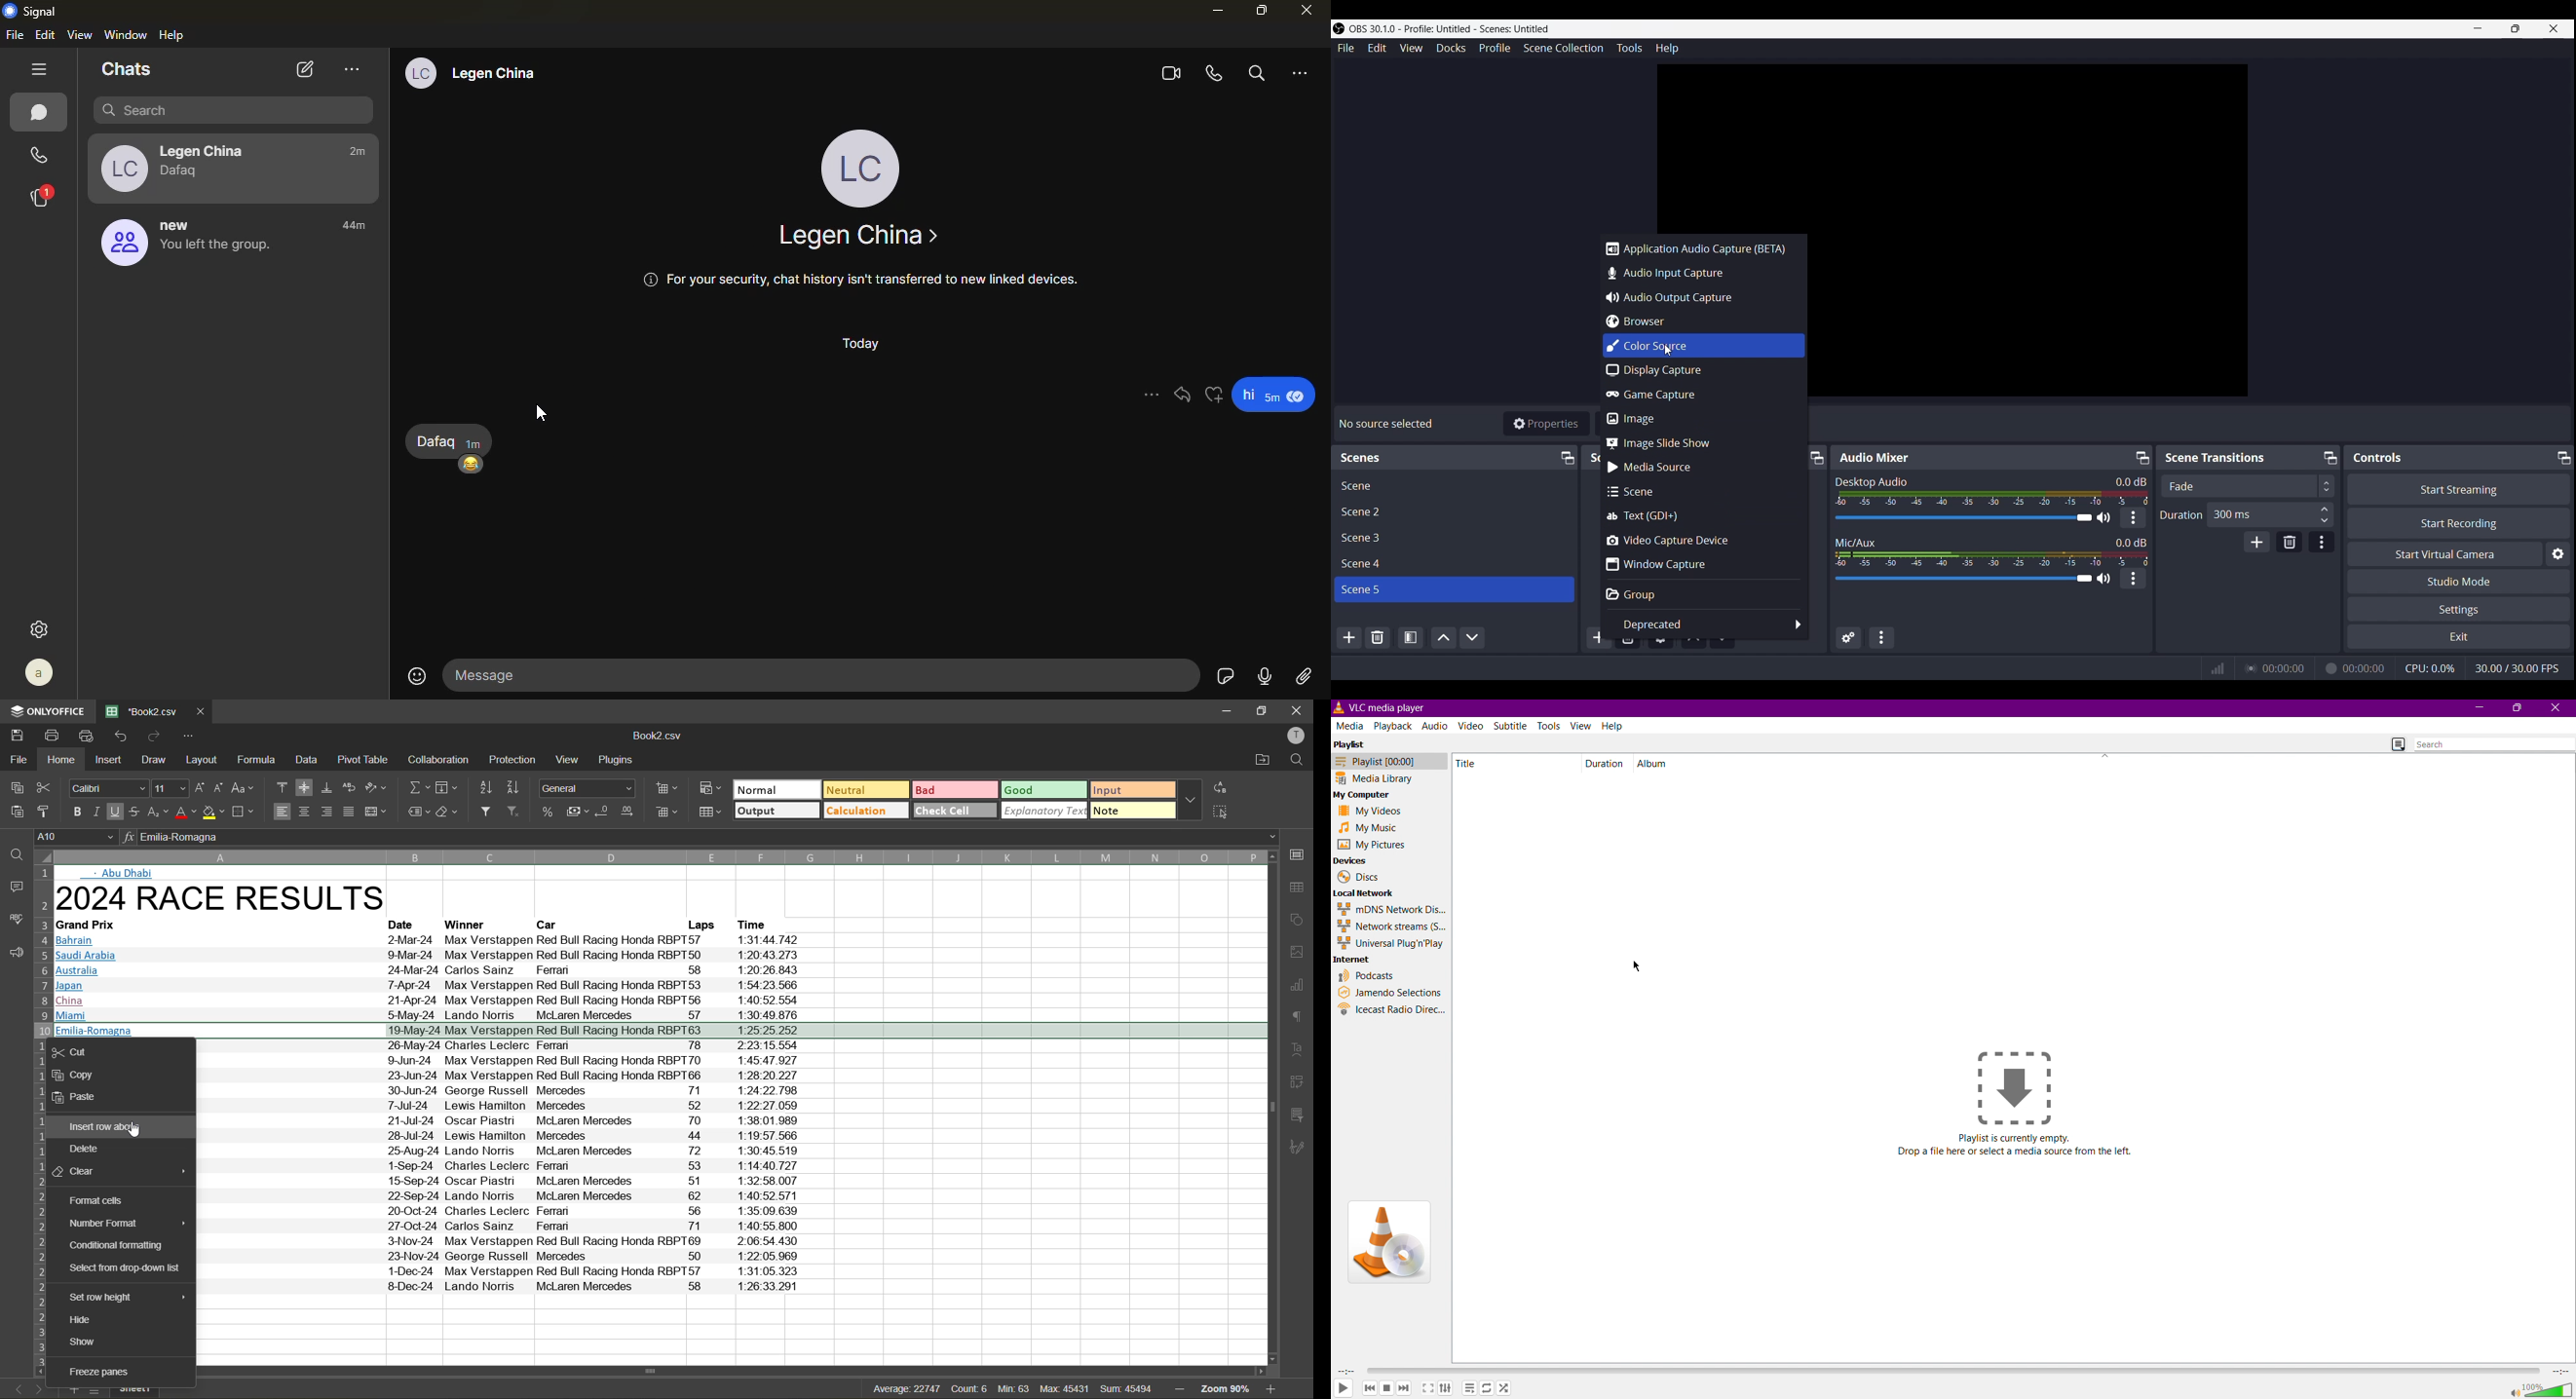 Image resolution: width=2576 pixels, height=1400 pixels. I want to click on help, so click(173, 35).